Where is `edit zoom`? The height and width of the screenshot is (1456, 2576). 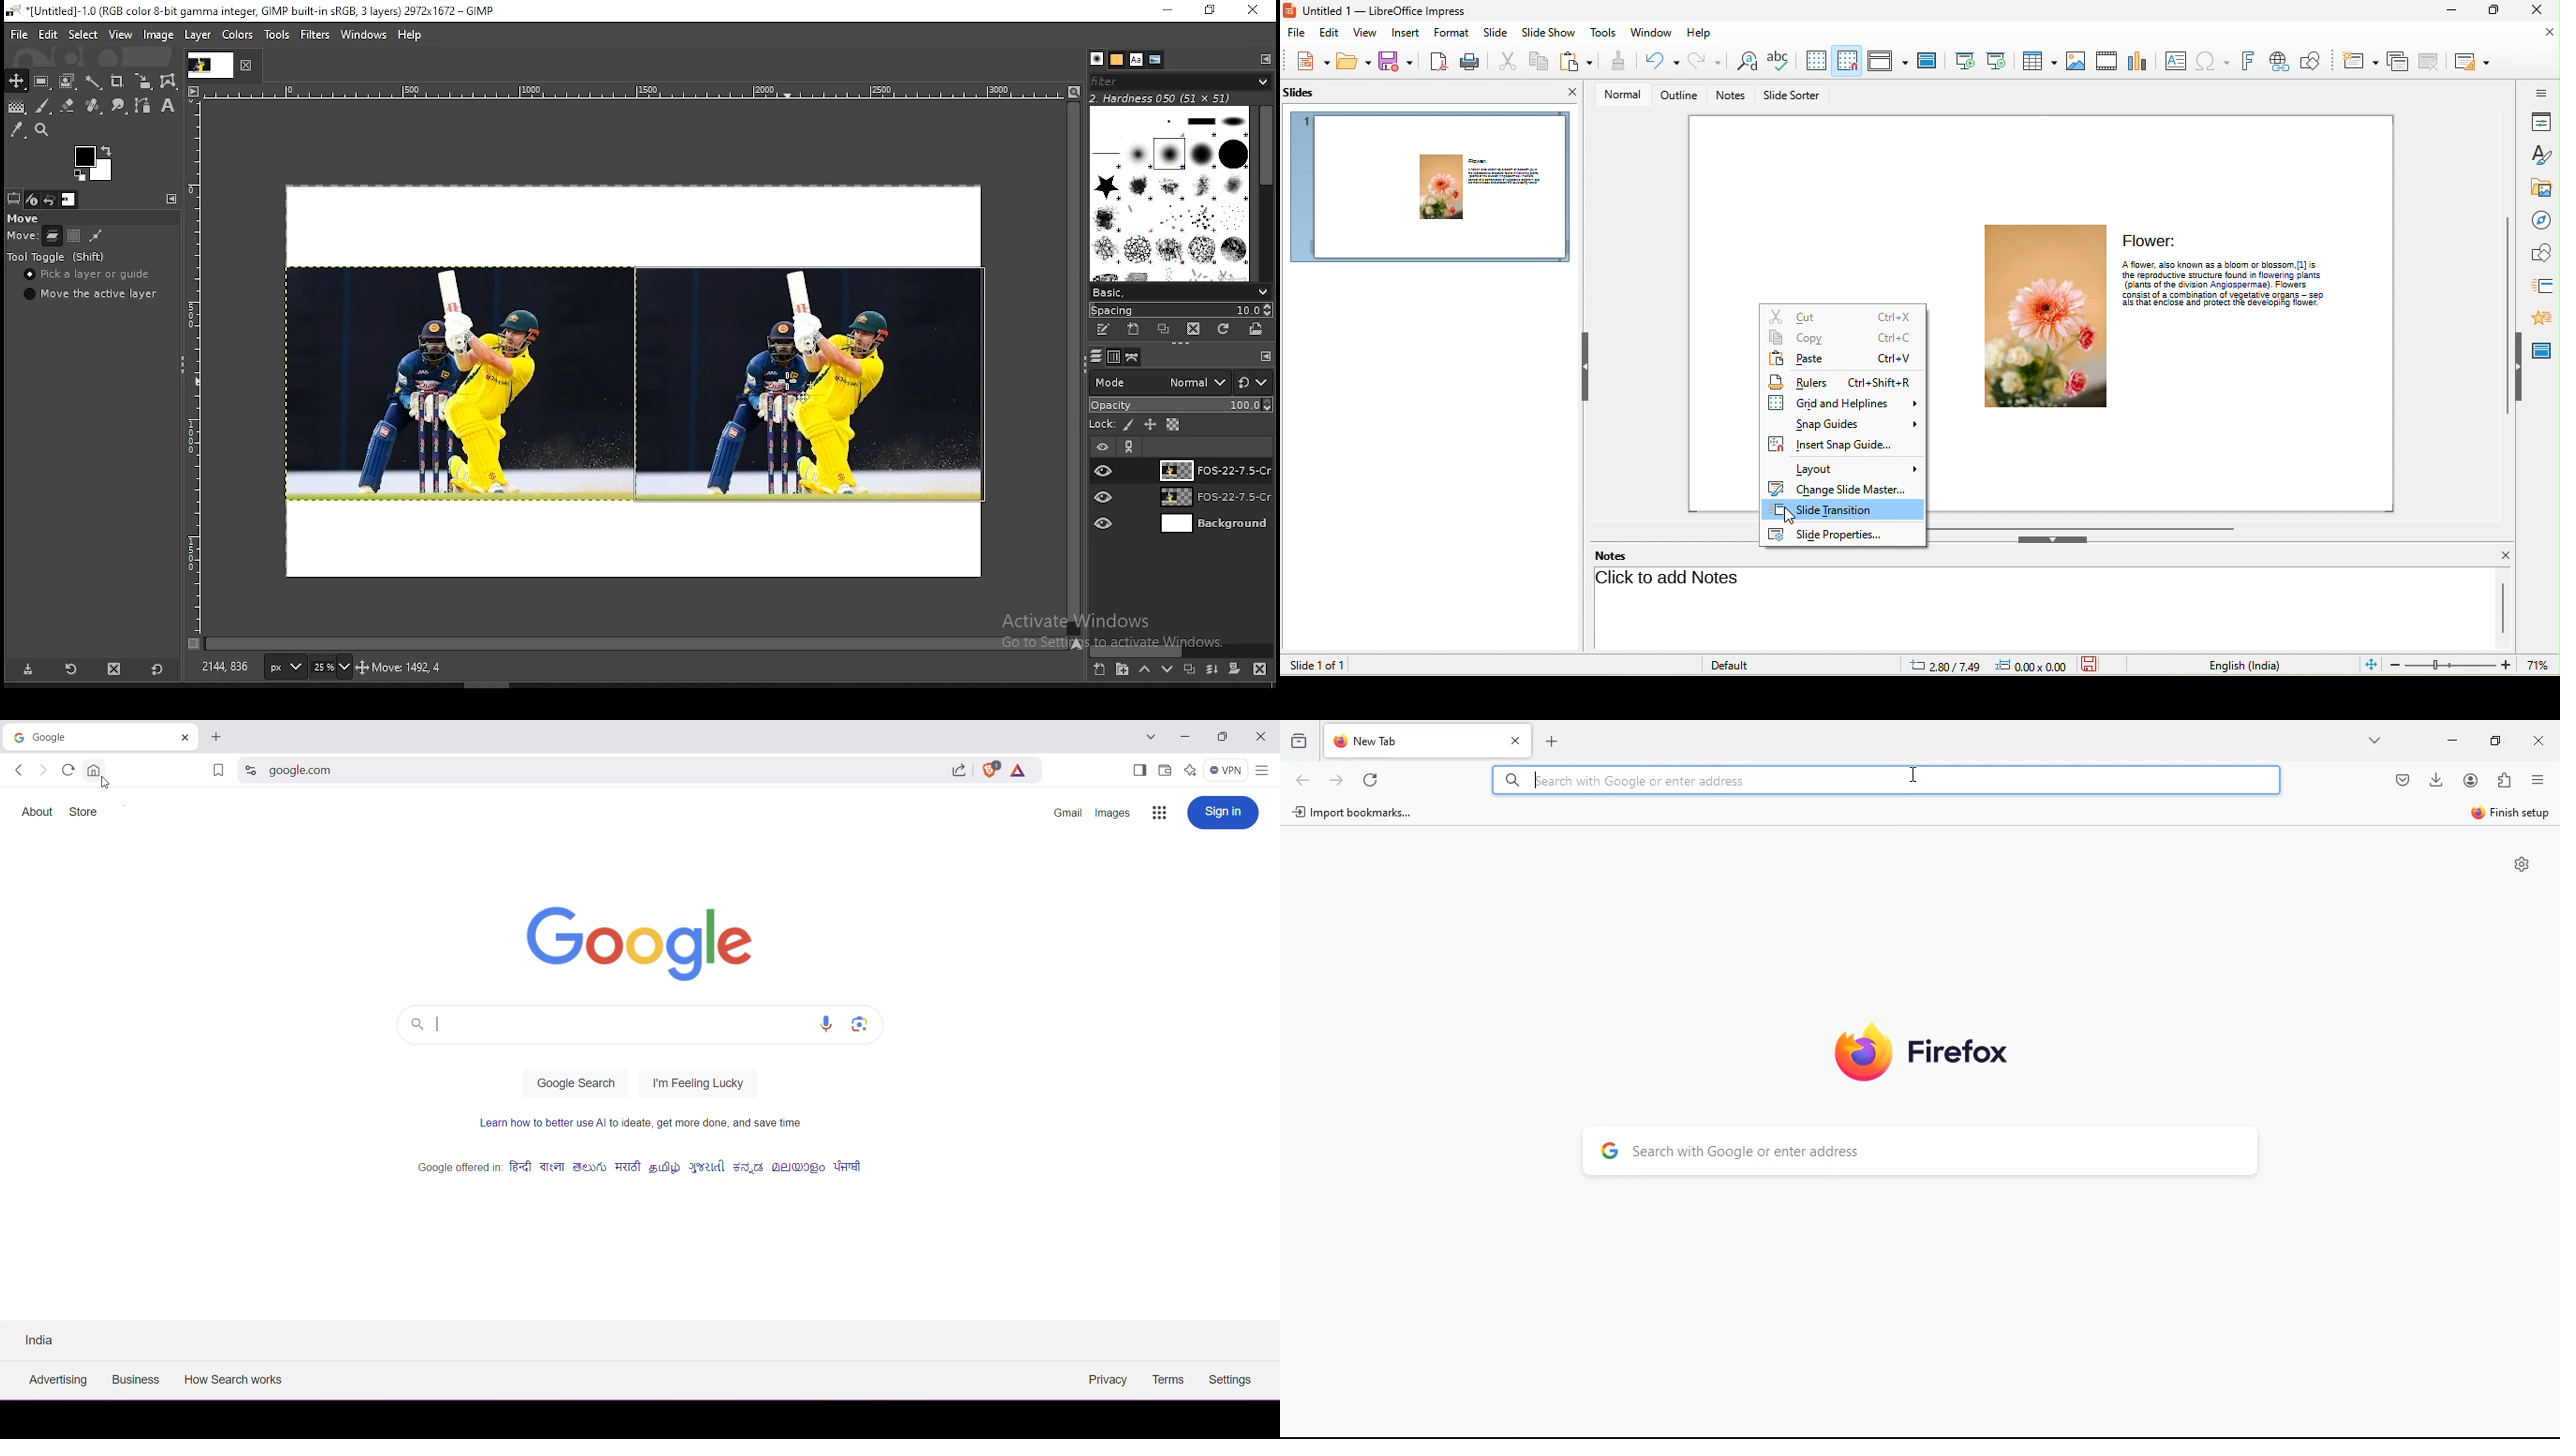
edit zoom is located at coordinates (2451, 666).